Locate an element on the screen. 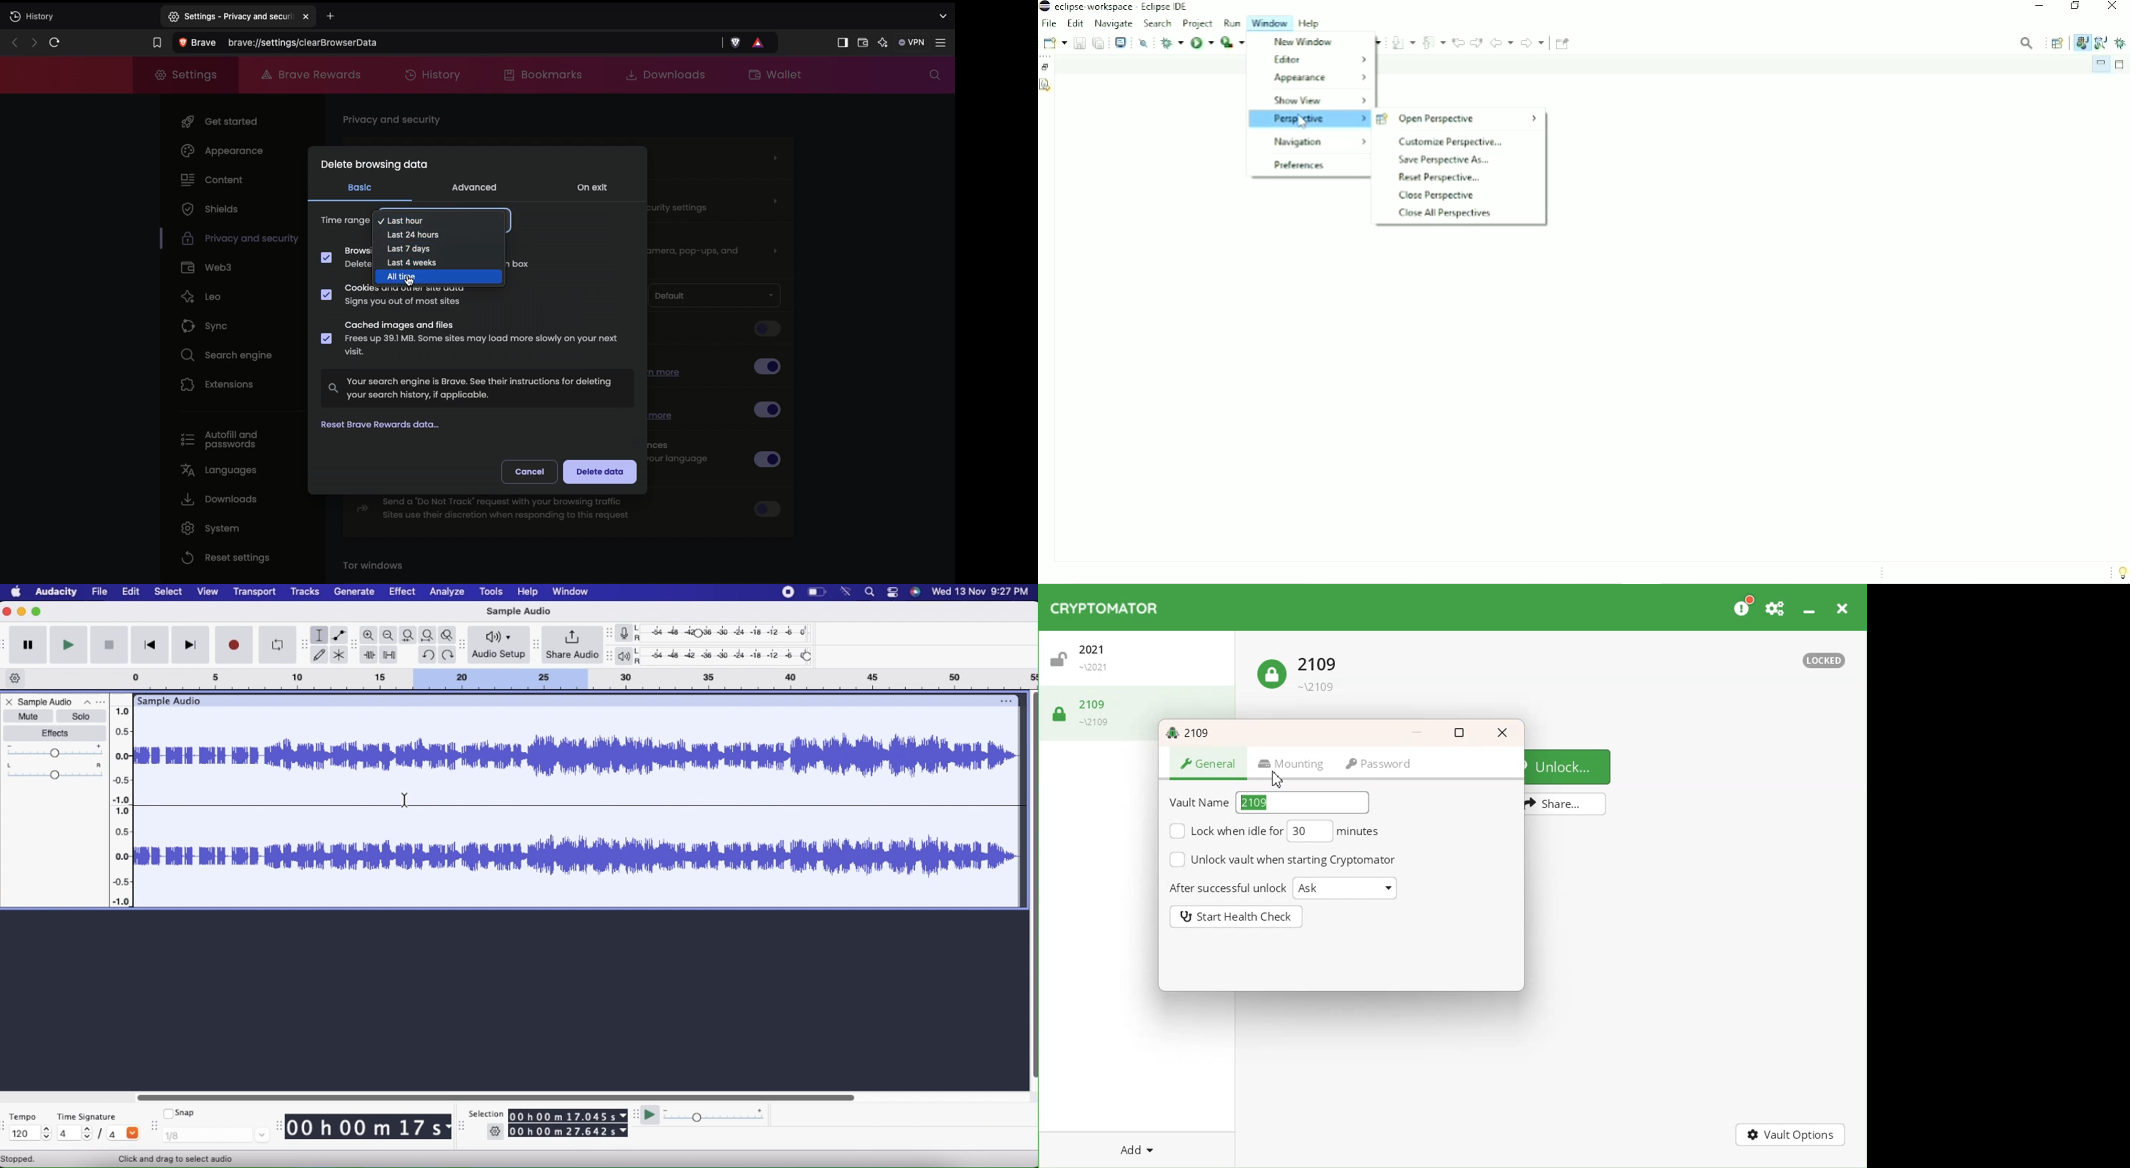  Timeline Options is located at coordinates (16, 679).